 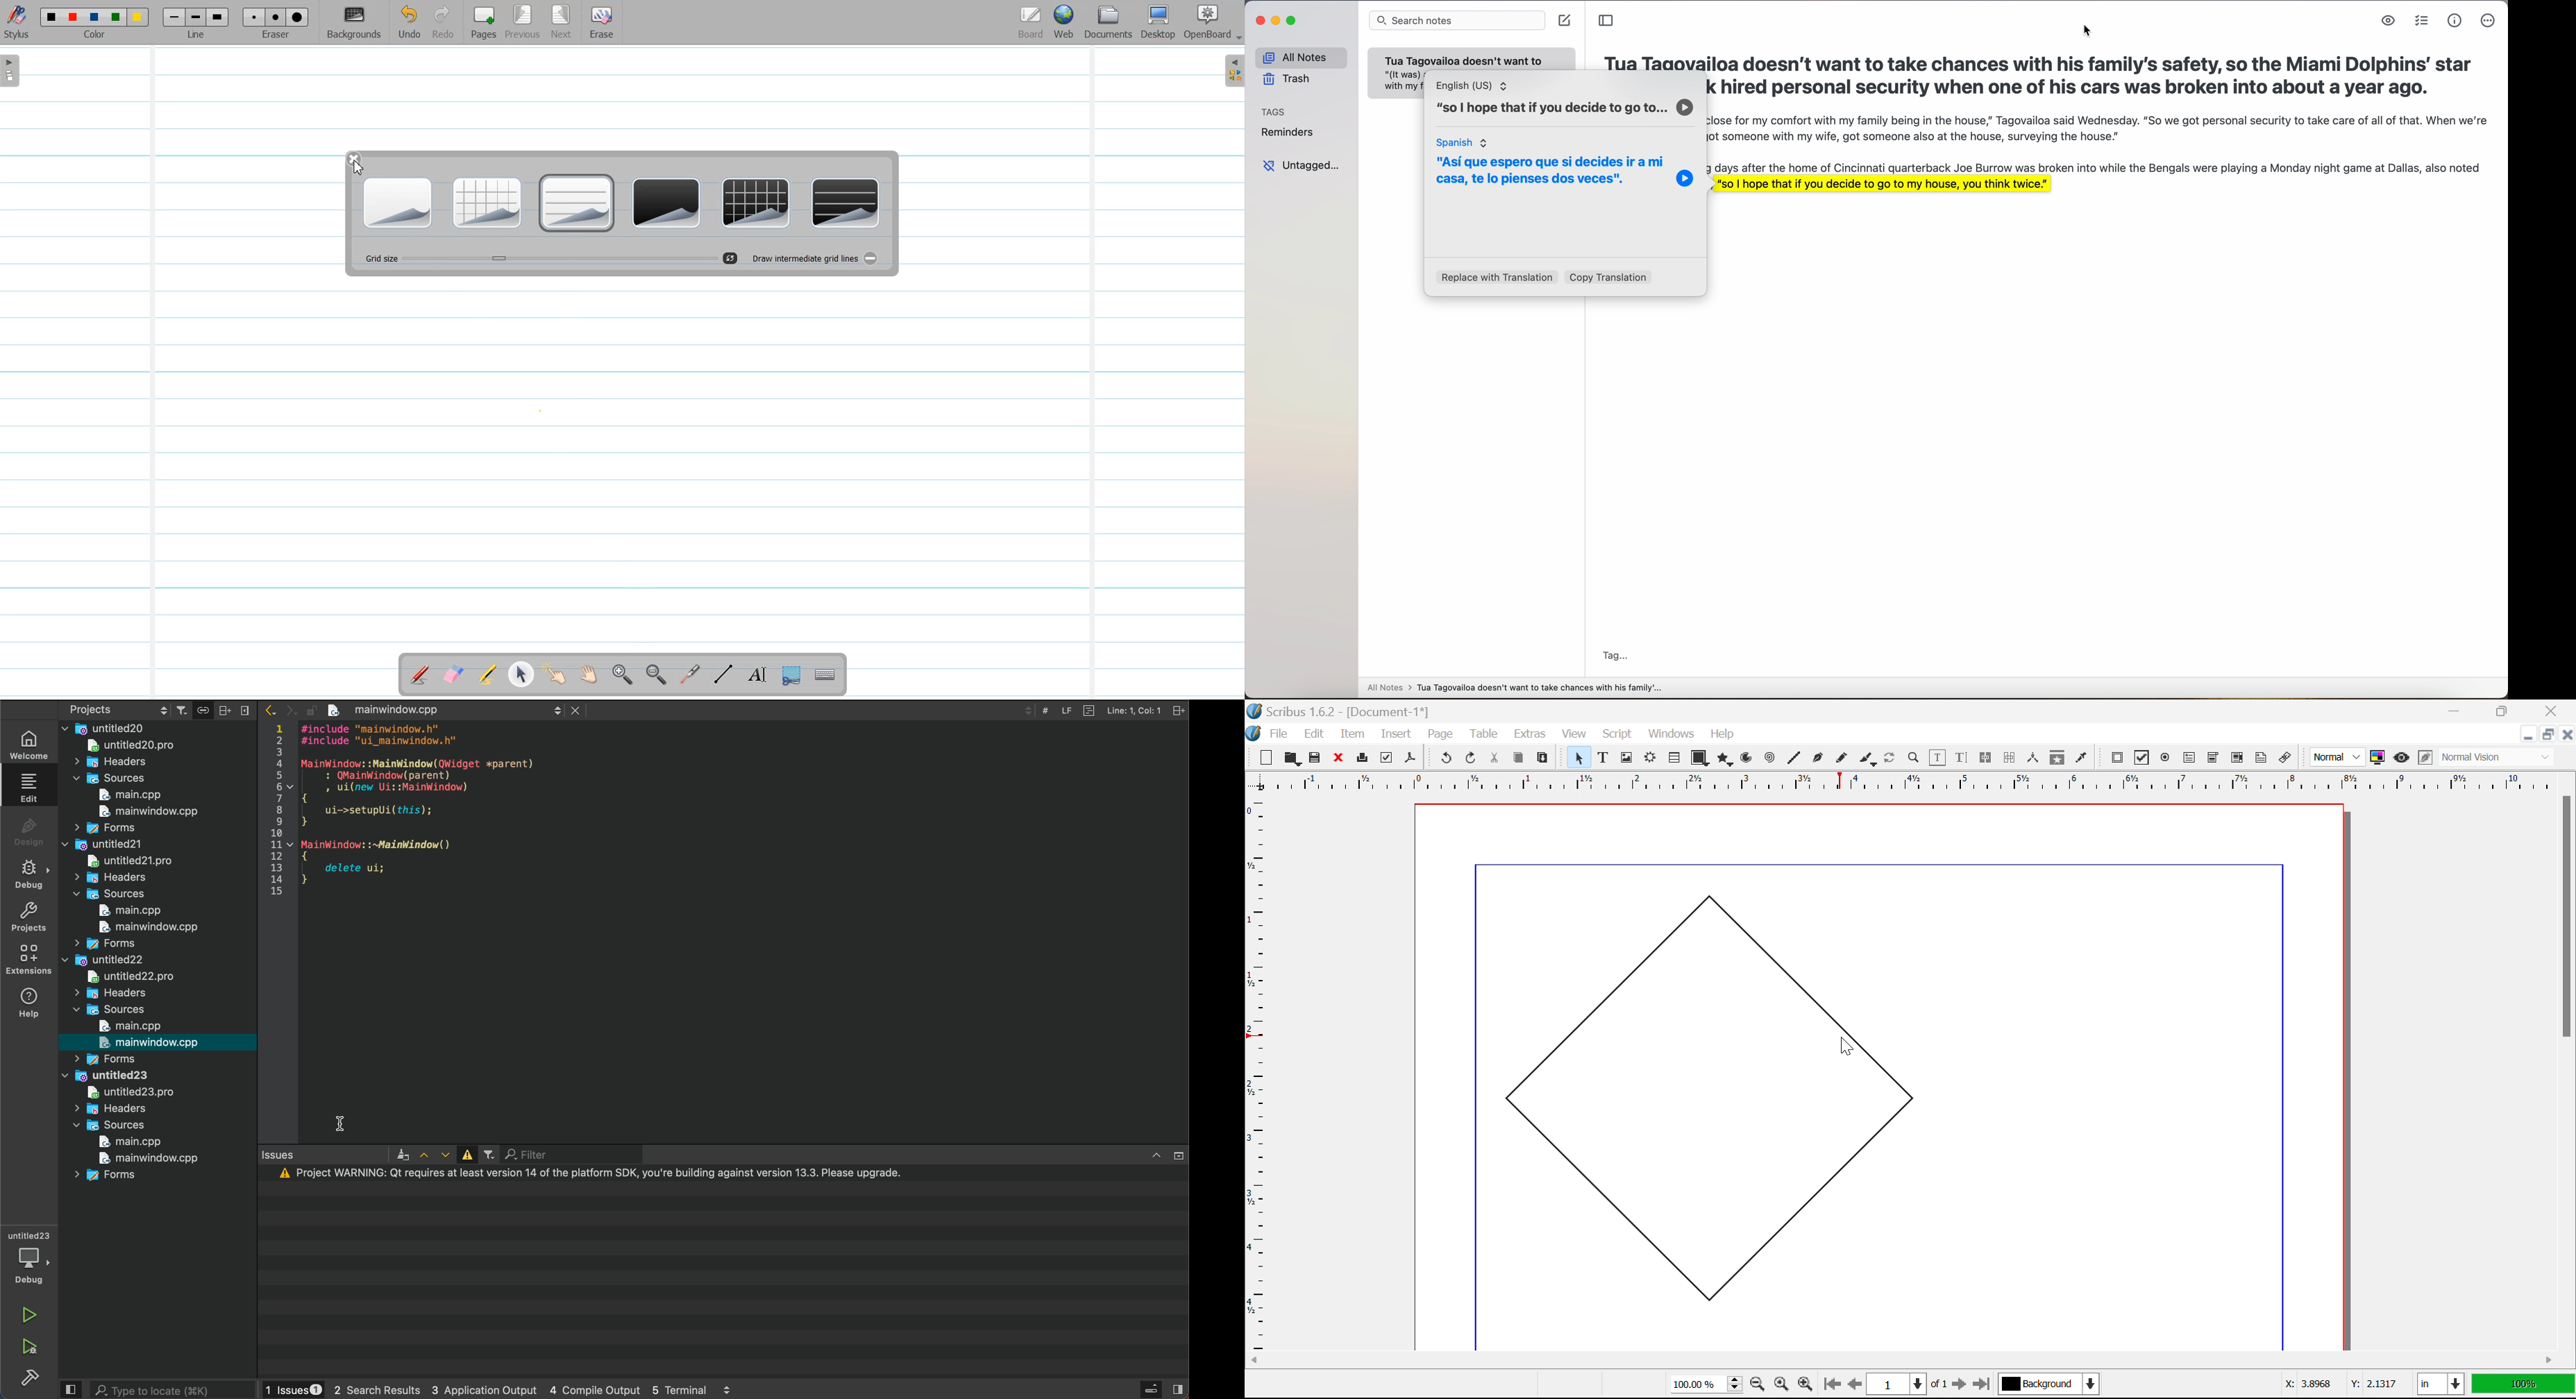 What do you see at coordinates (722, 1273) in the screenshot?
I see `terminal` at bounding box center [722, 1273].